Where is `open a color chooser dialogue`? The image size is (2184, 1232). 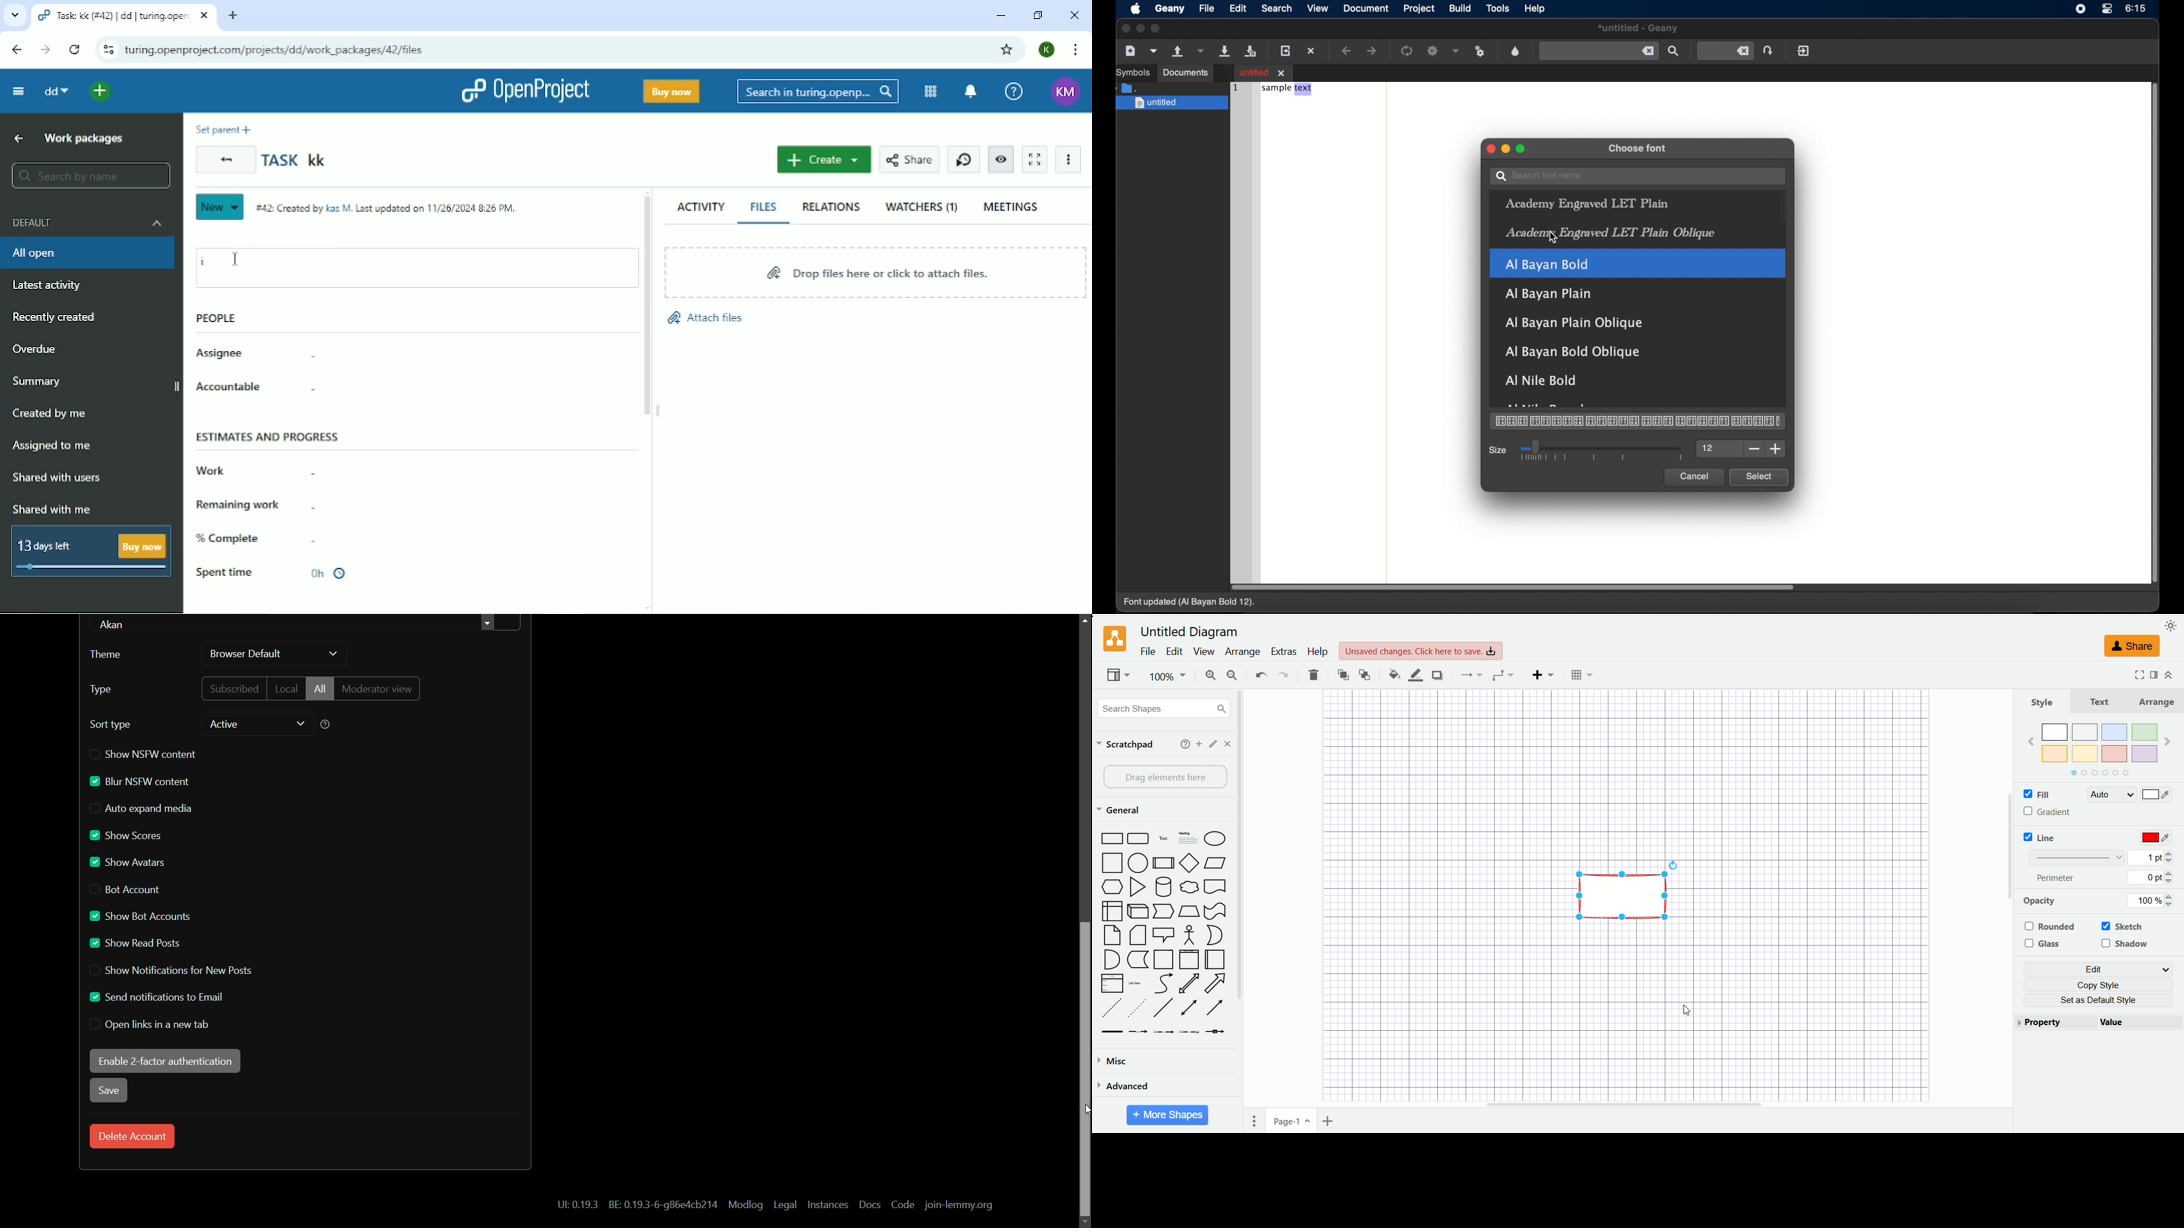 open a color chooser dialogue is located at coordinates (1516, 51).